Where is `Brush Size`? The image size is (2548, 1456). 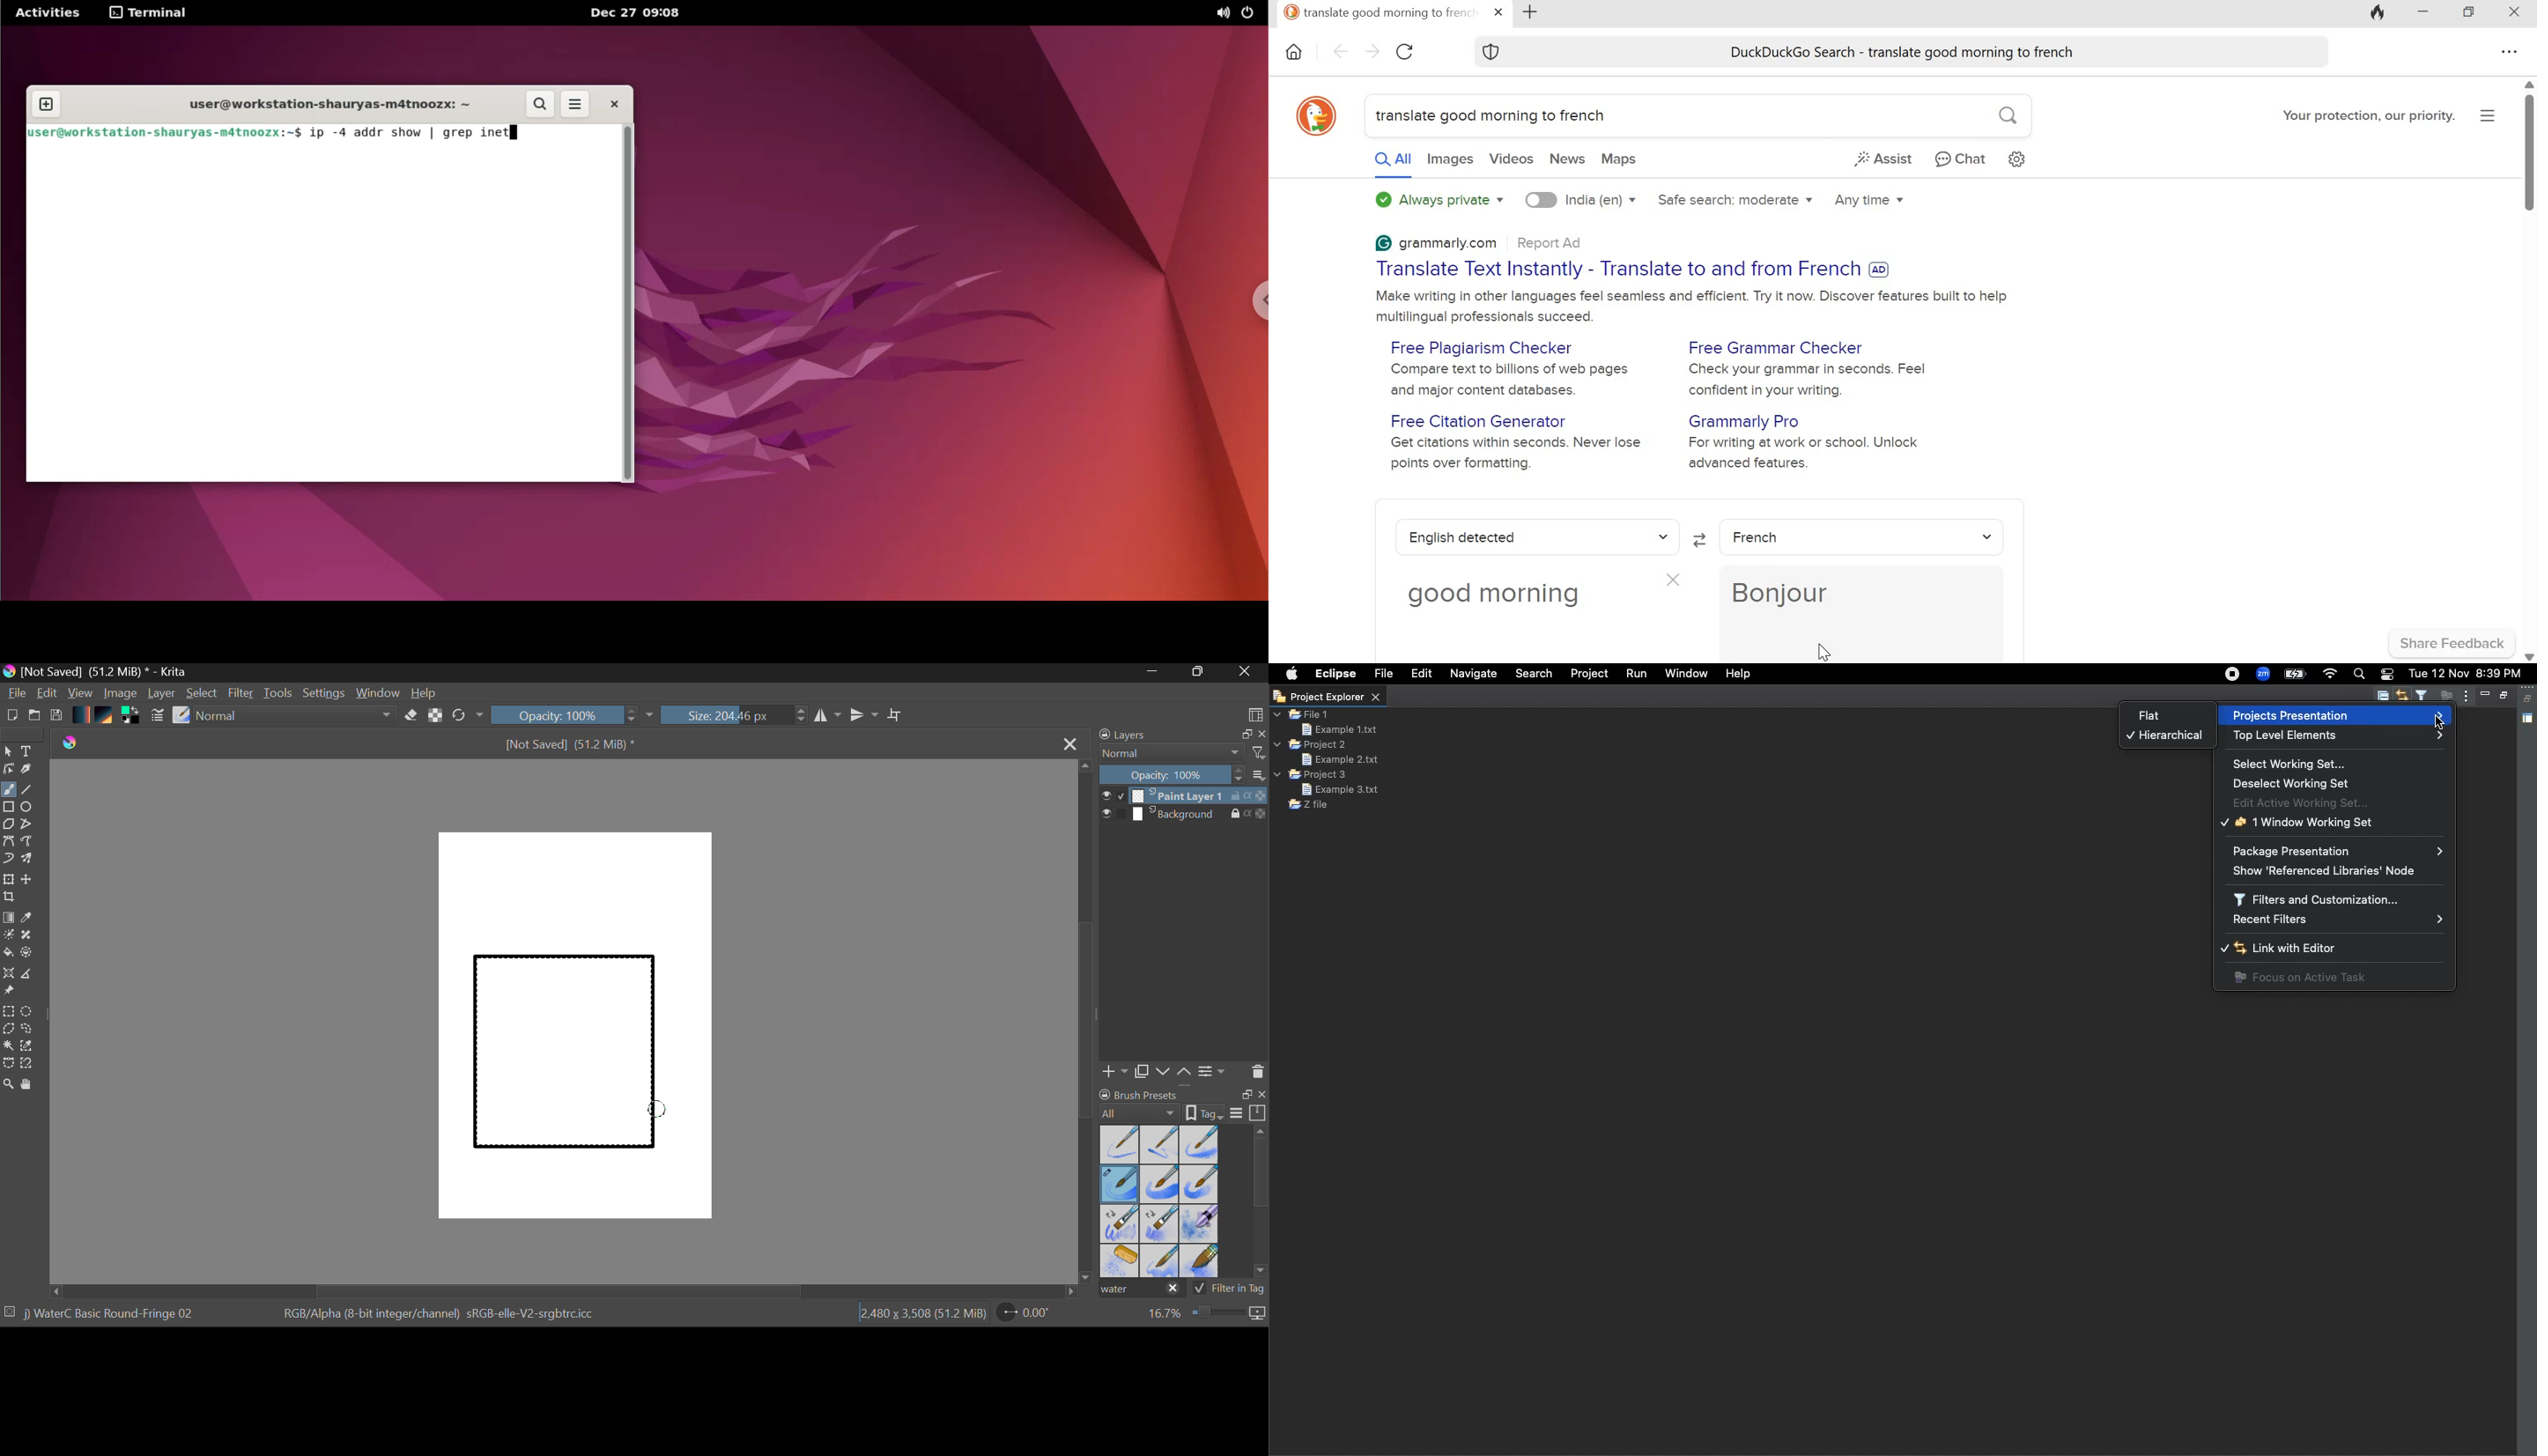 Brush Size is located at coordinates (735, 715).